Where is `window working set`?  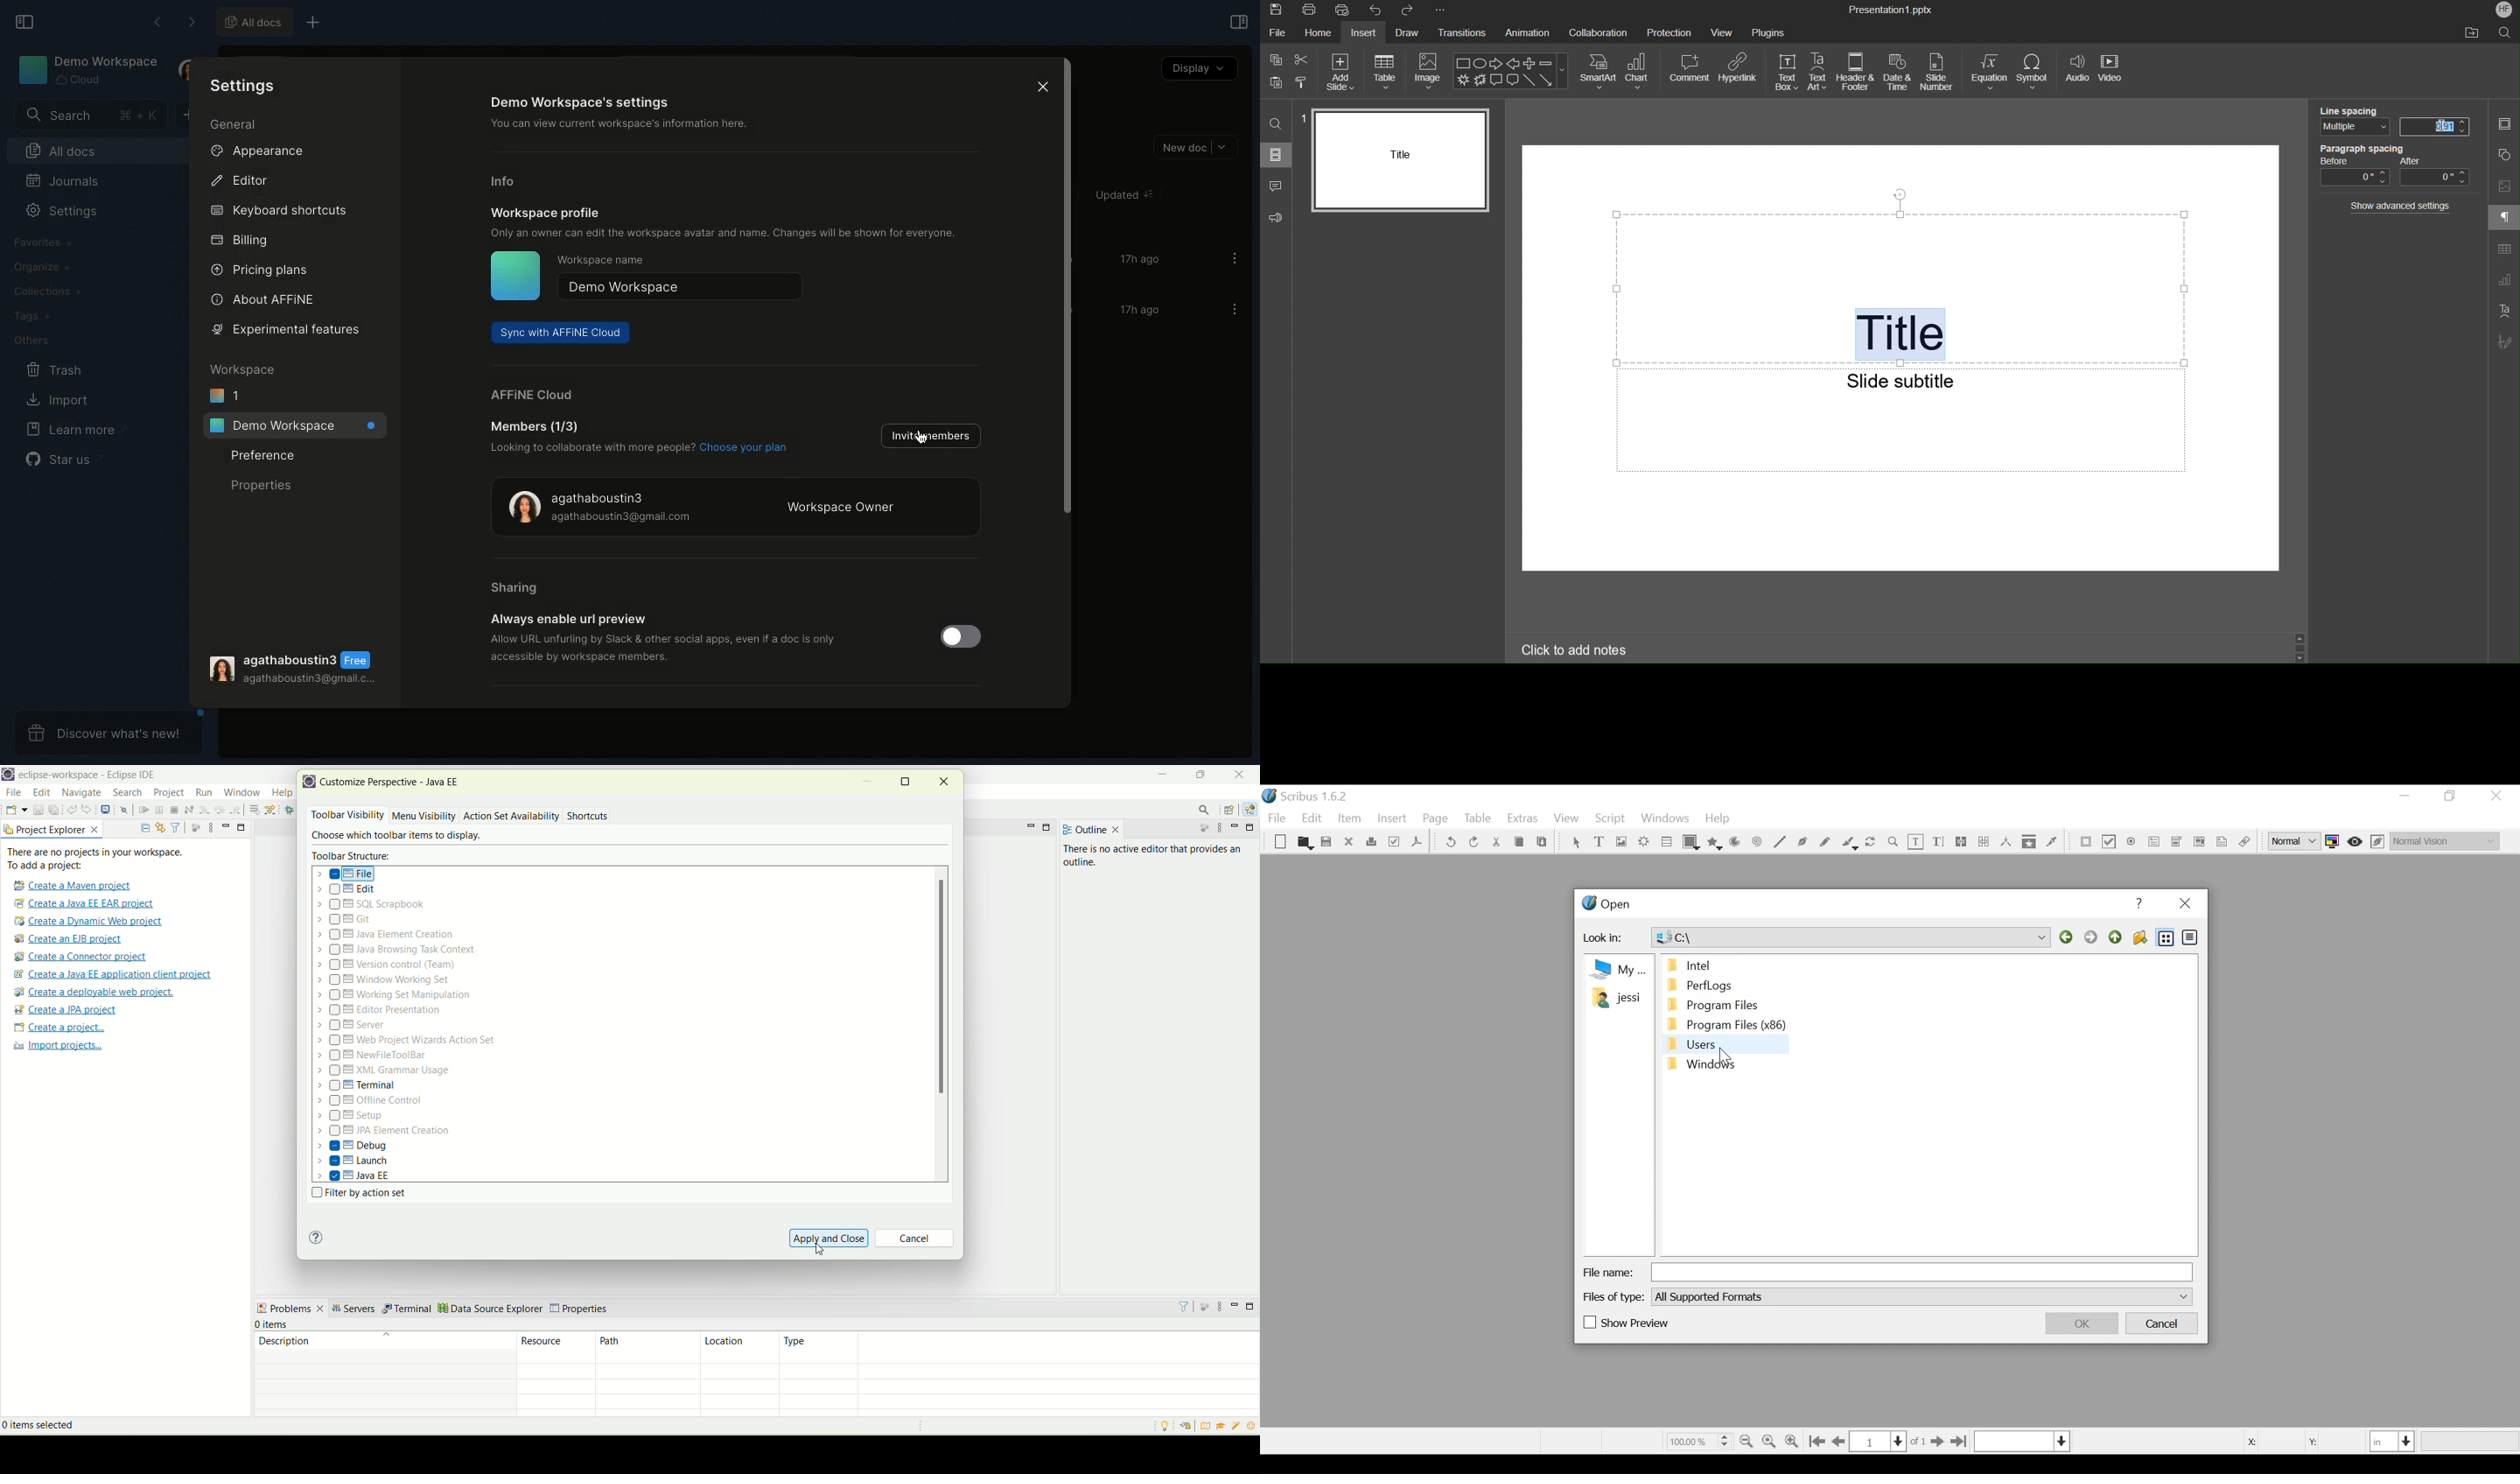 window working set is located at coordinates (385, 980).